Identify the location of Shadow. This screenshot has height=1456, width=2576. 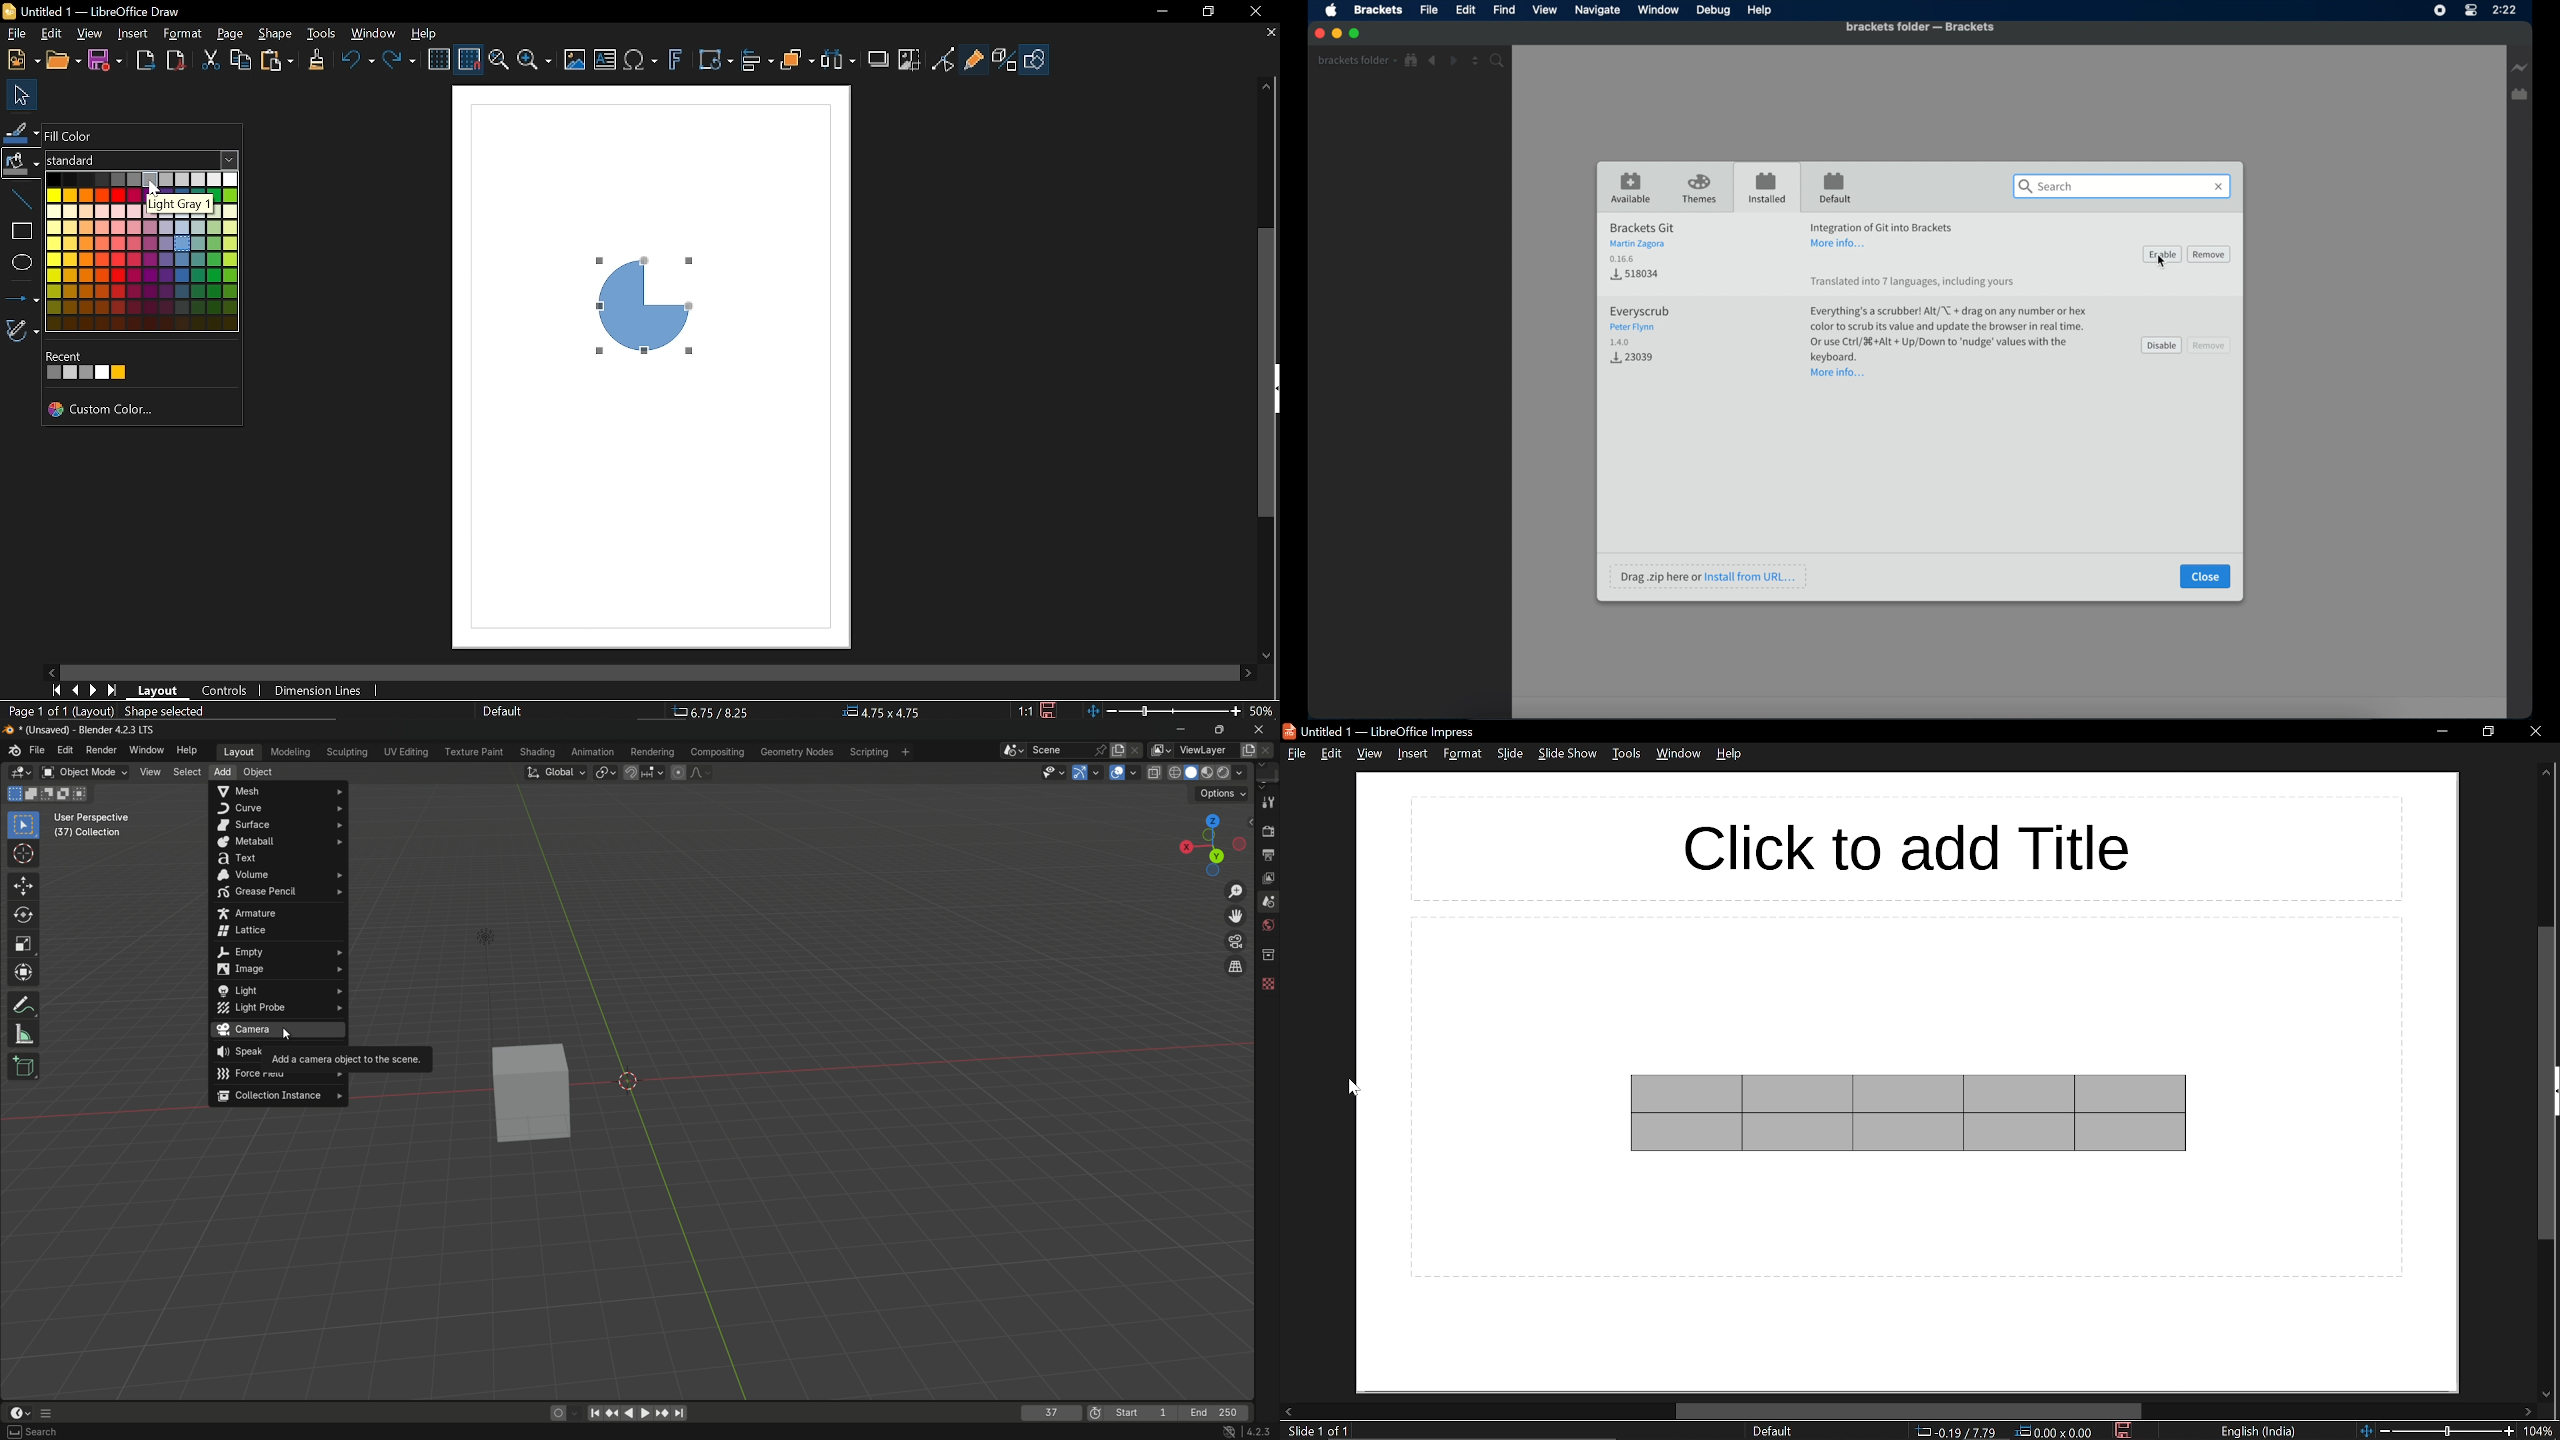
(879, 63).